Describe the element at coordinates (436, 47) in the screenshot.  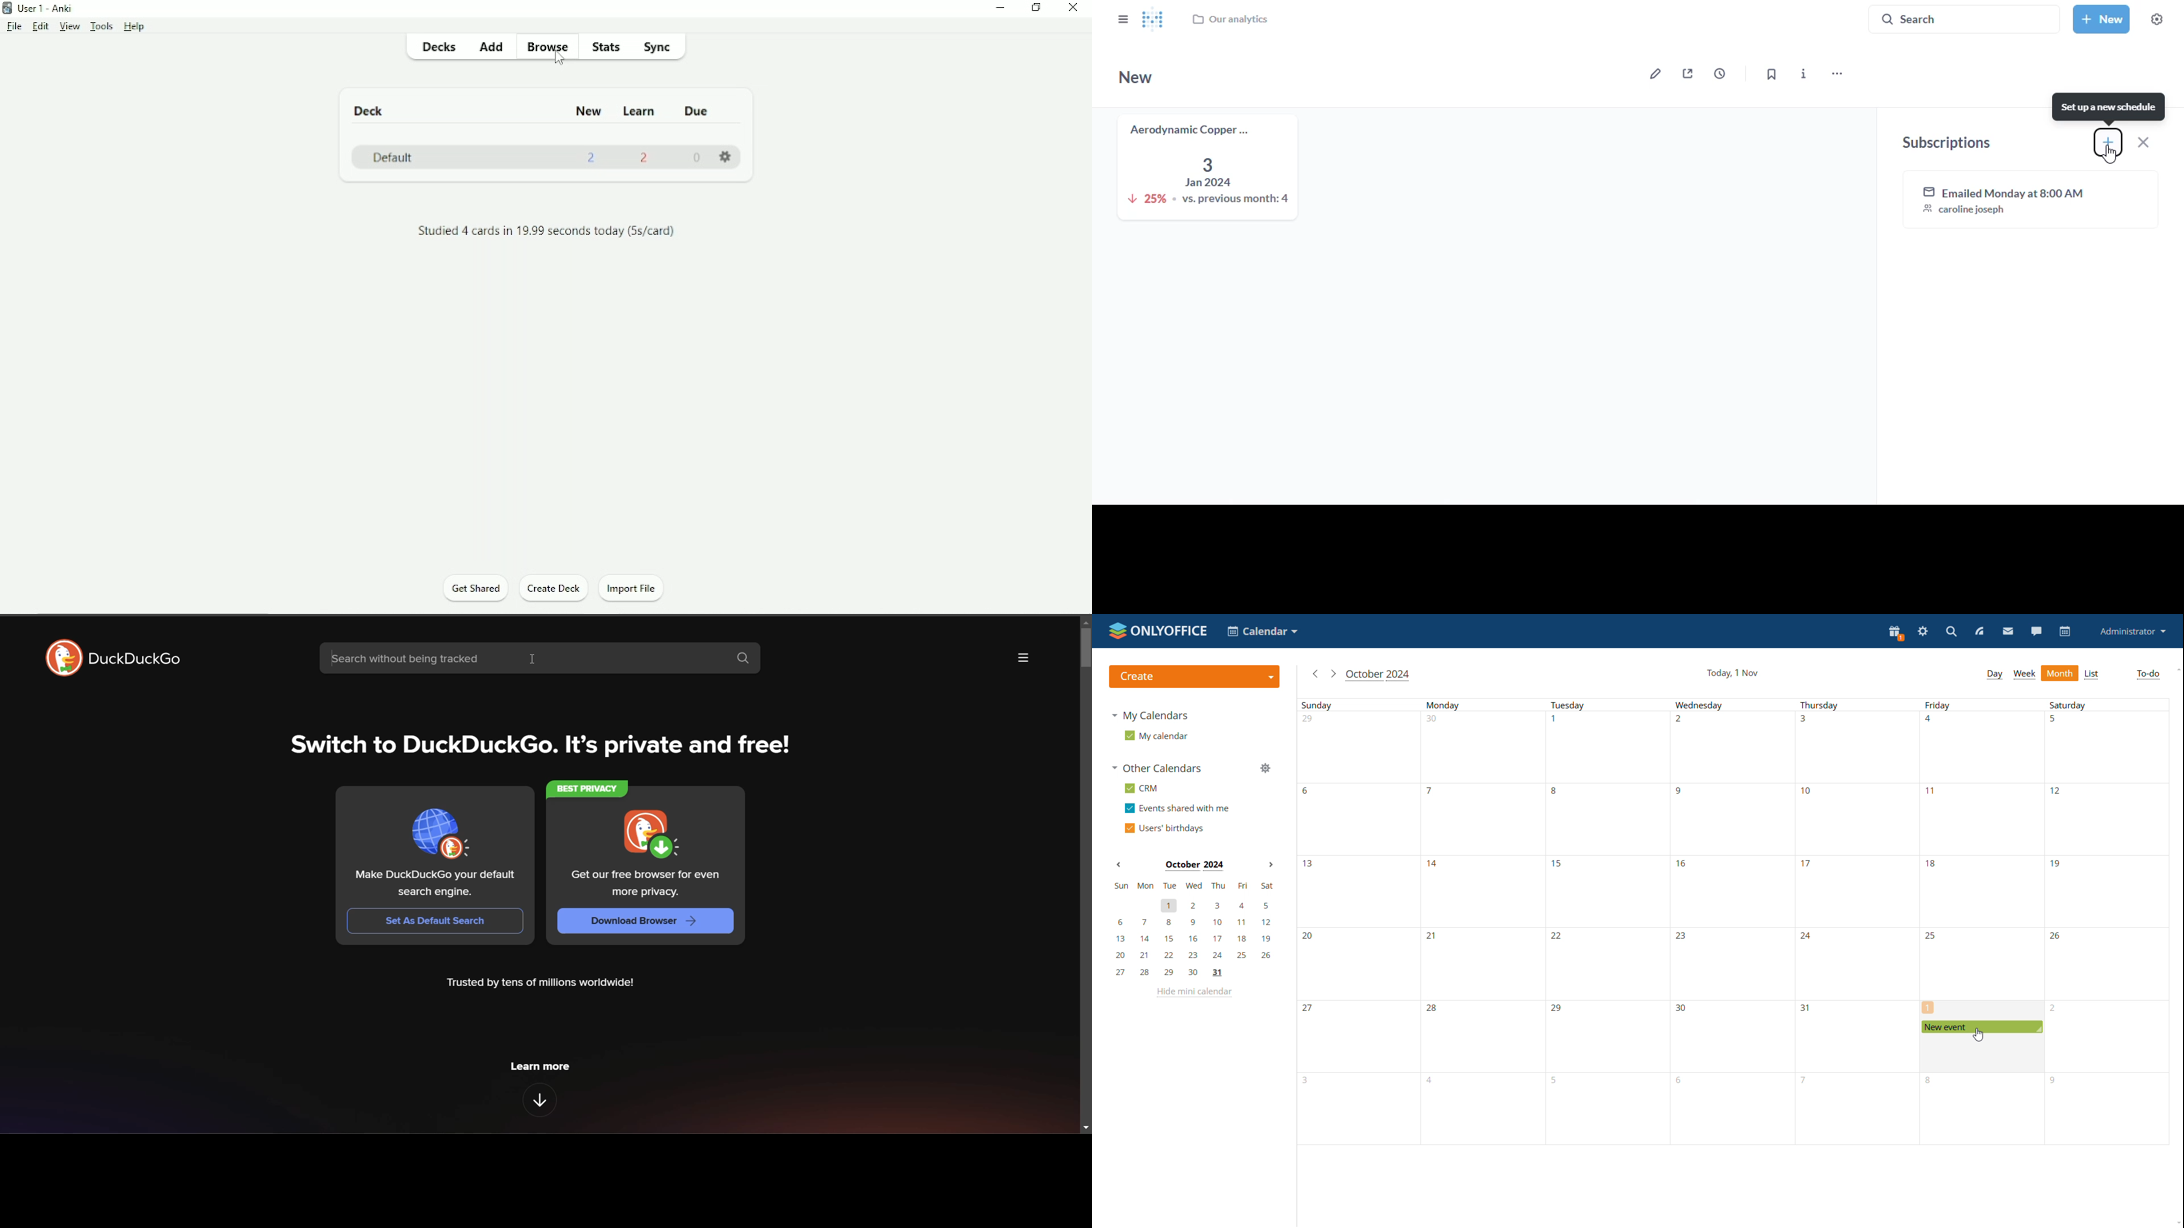
I see `Decks` at that location.